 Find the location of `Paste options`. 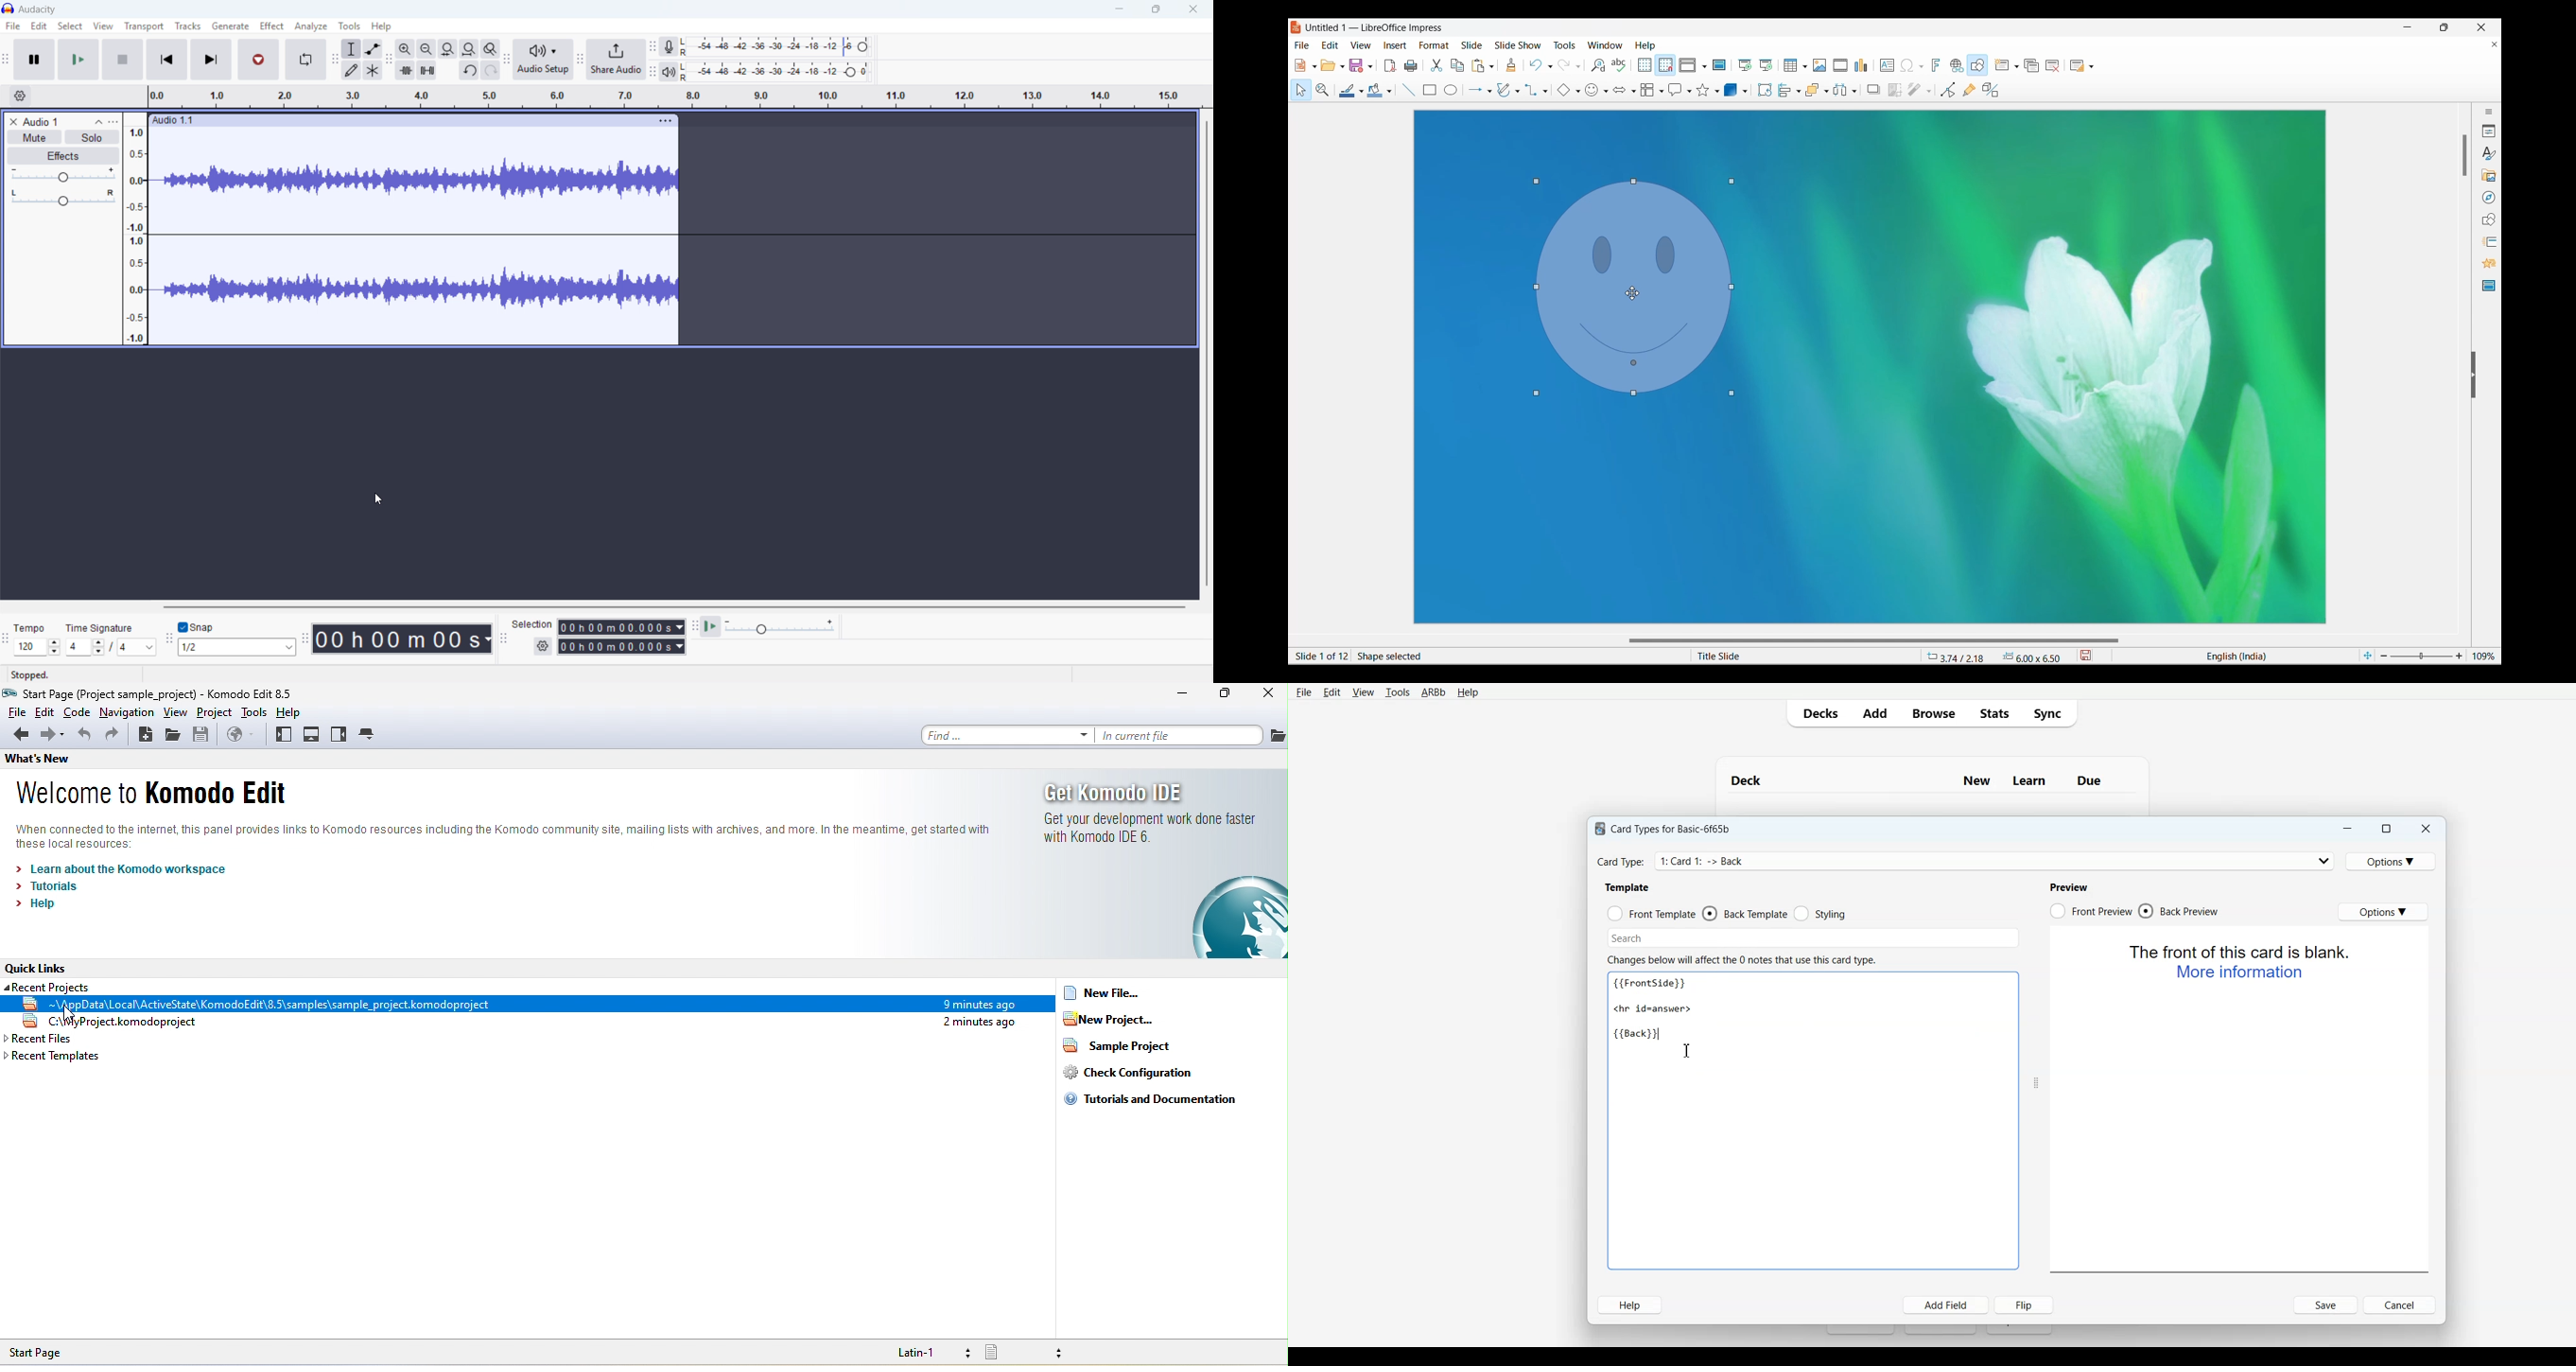

Paste options is located at coordinates (1492, 67).